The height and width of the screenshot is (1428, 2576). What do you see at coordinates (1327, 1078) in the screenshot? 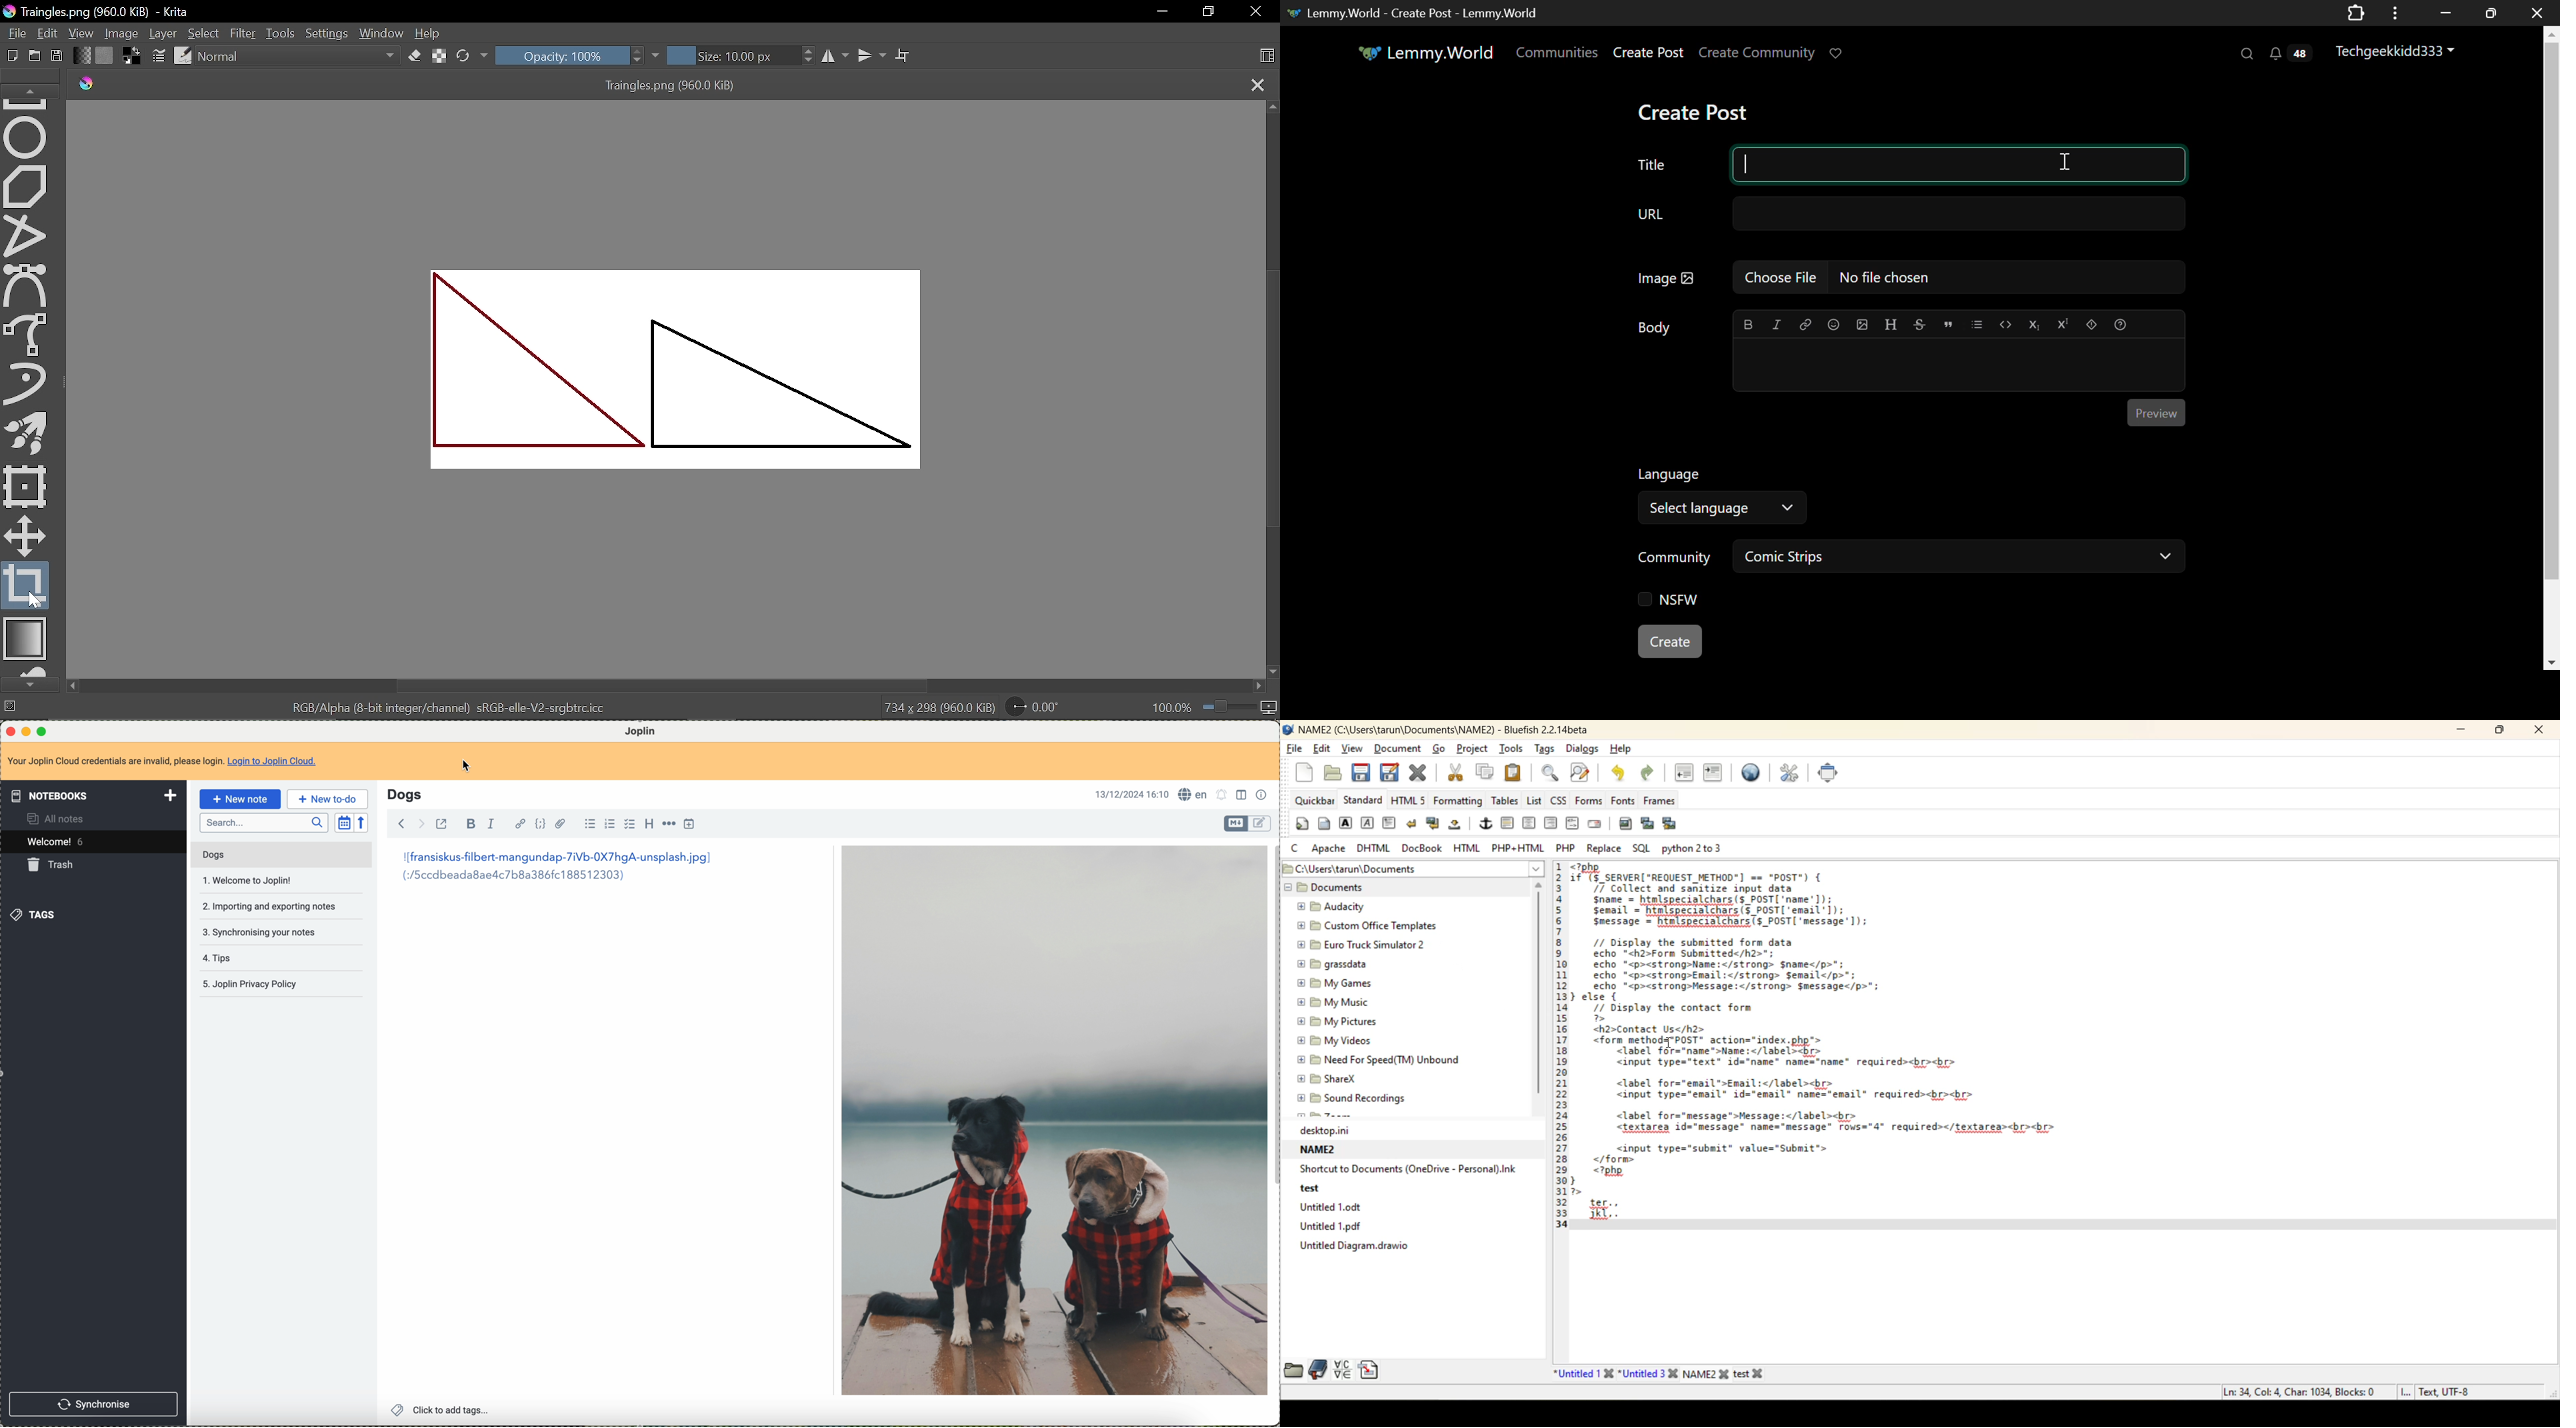
I see `sharex` at bounding box center [1327, 1078].